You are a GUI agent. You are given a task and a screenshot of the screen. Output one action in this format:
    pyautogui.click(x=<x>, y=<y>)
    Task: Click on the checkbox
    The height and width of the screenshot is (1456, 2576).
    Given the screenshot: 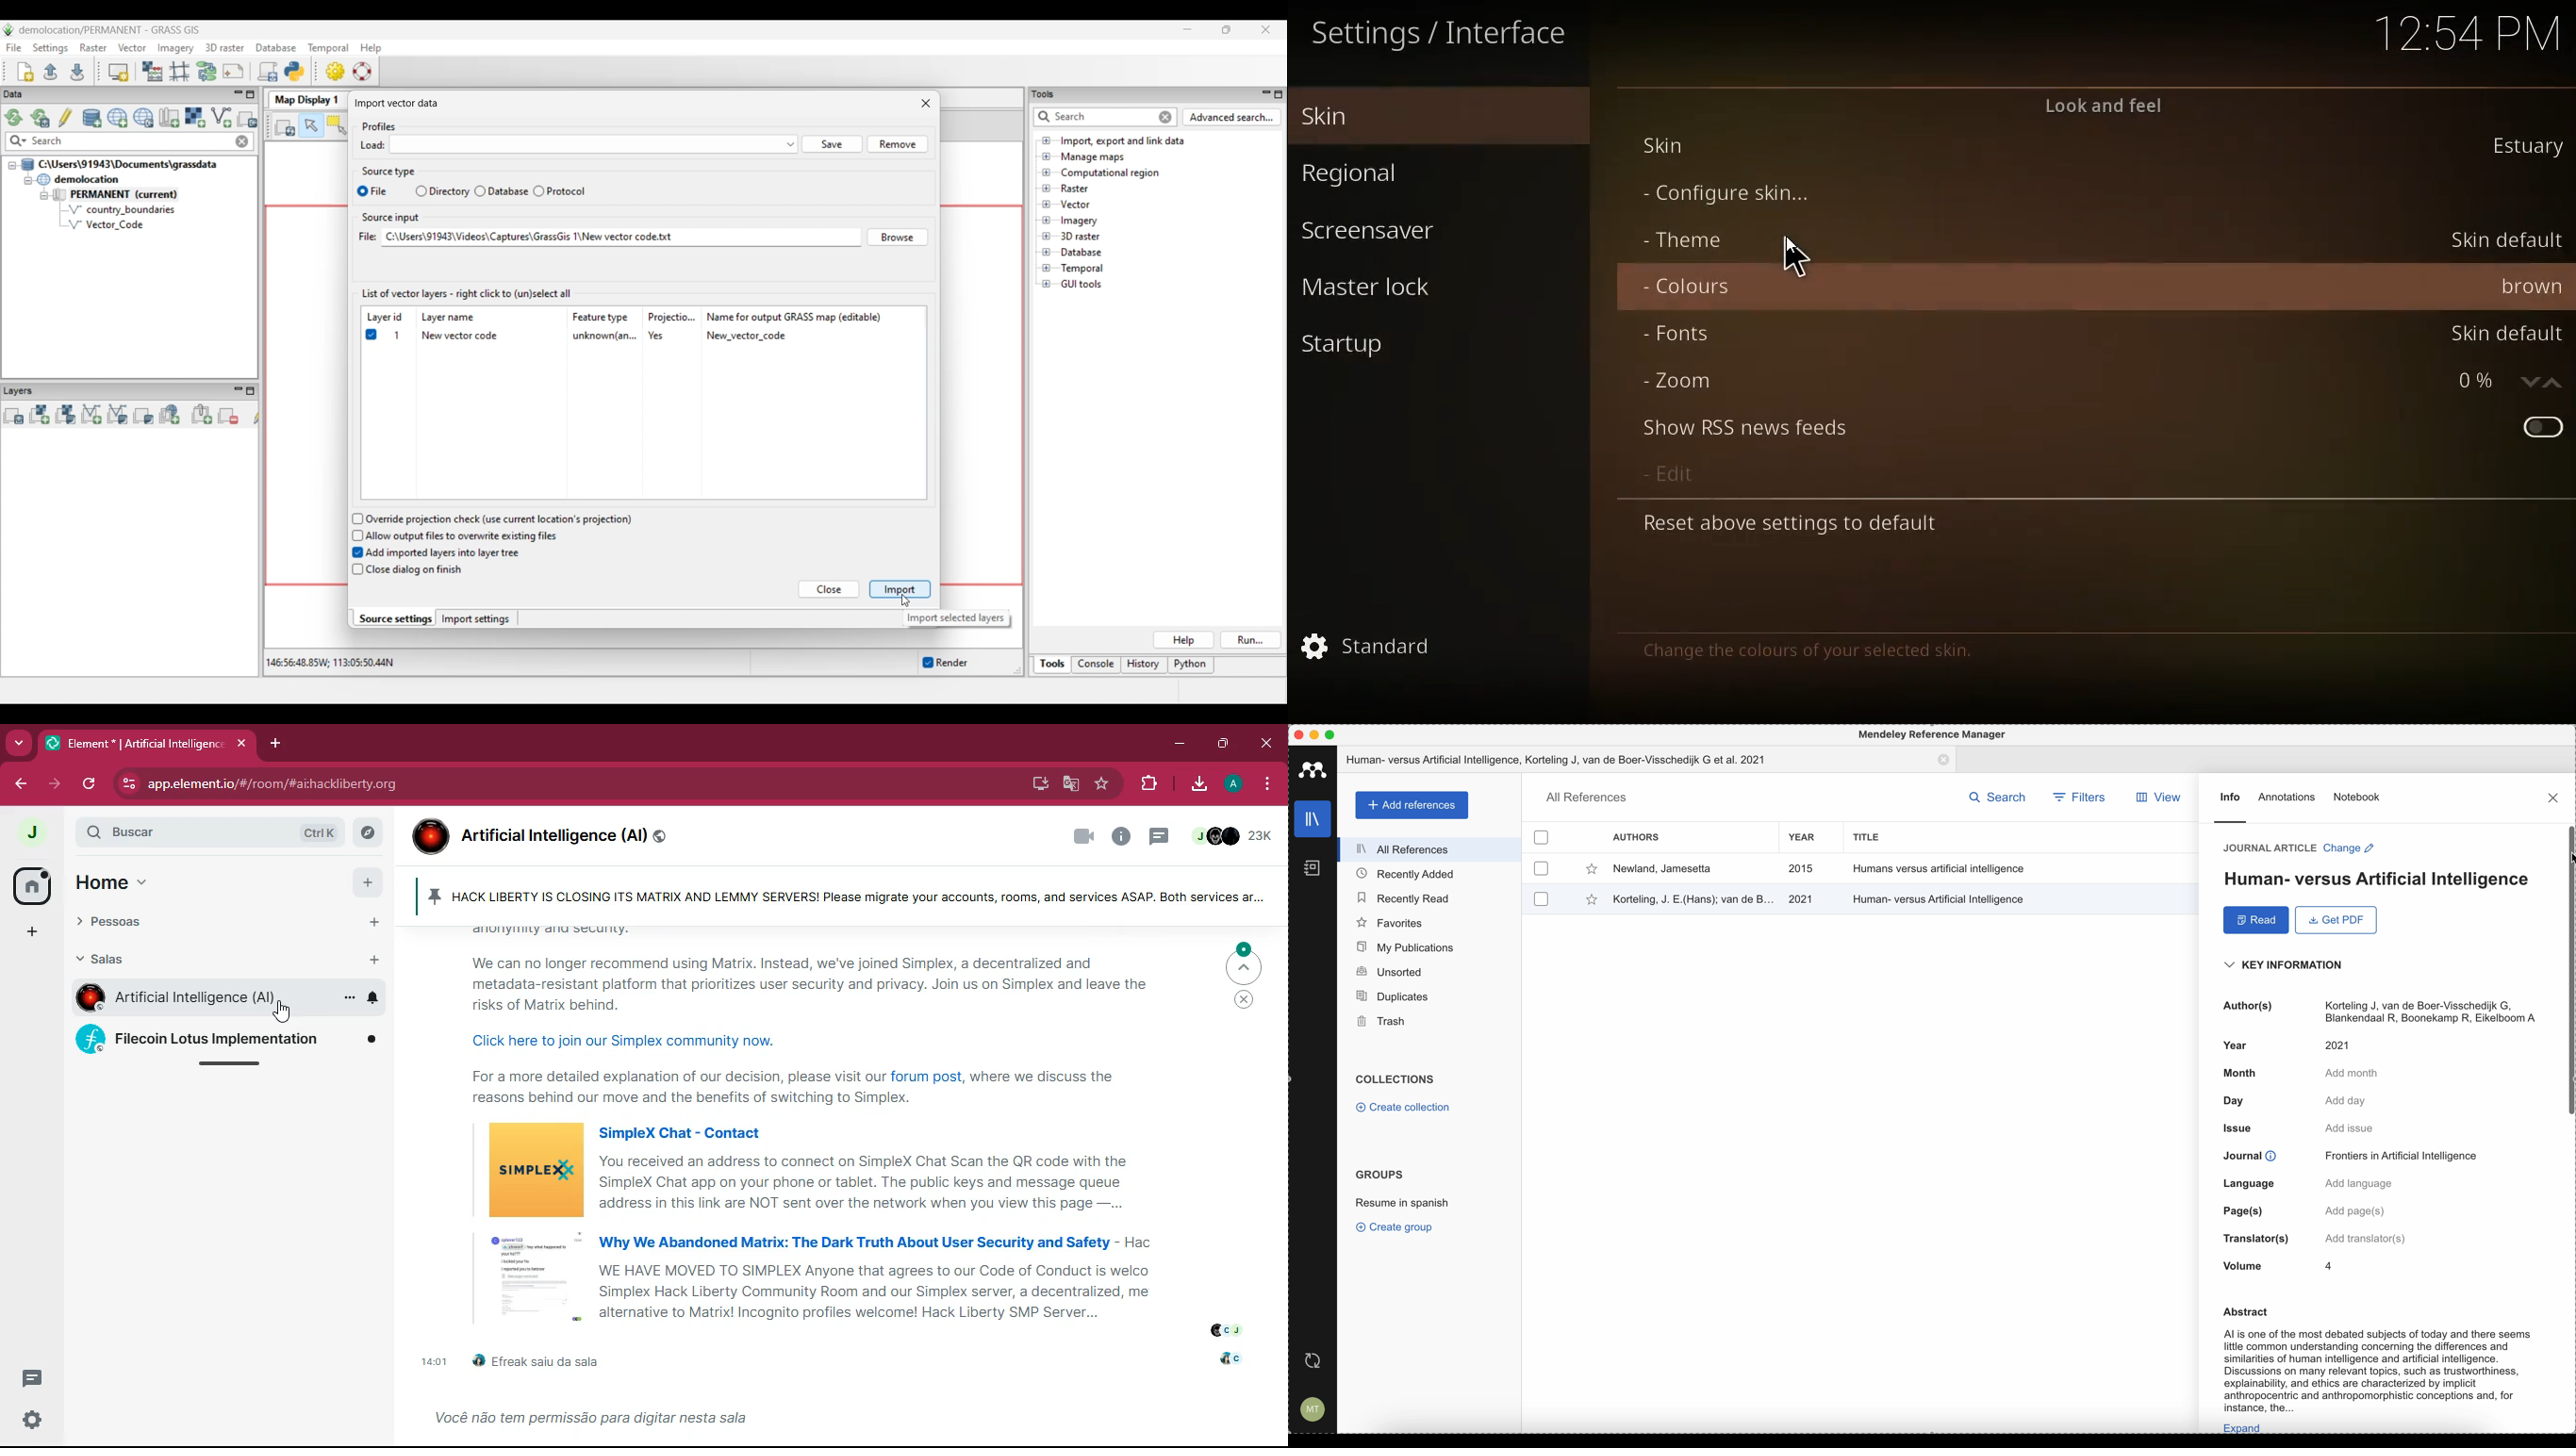 What is the action you would take?
    pyautogui.click(x=1539, y=898)
    